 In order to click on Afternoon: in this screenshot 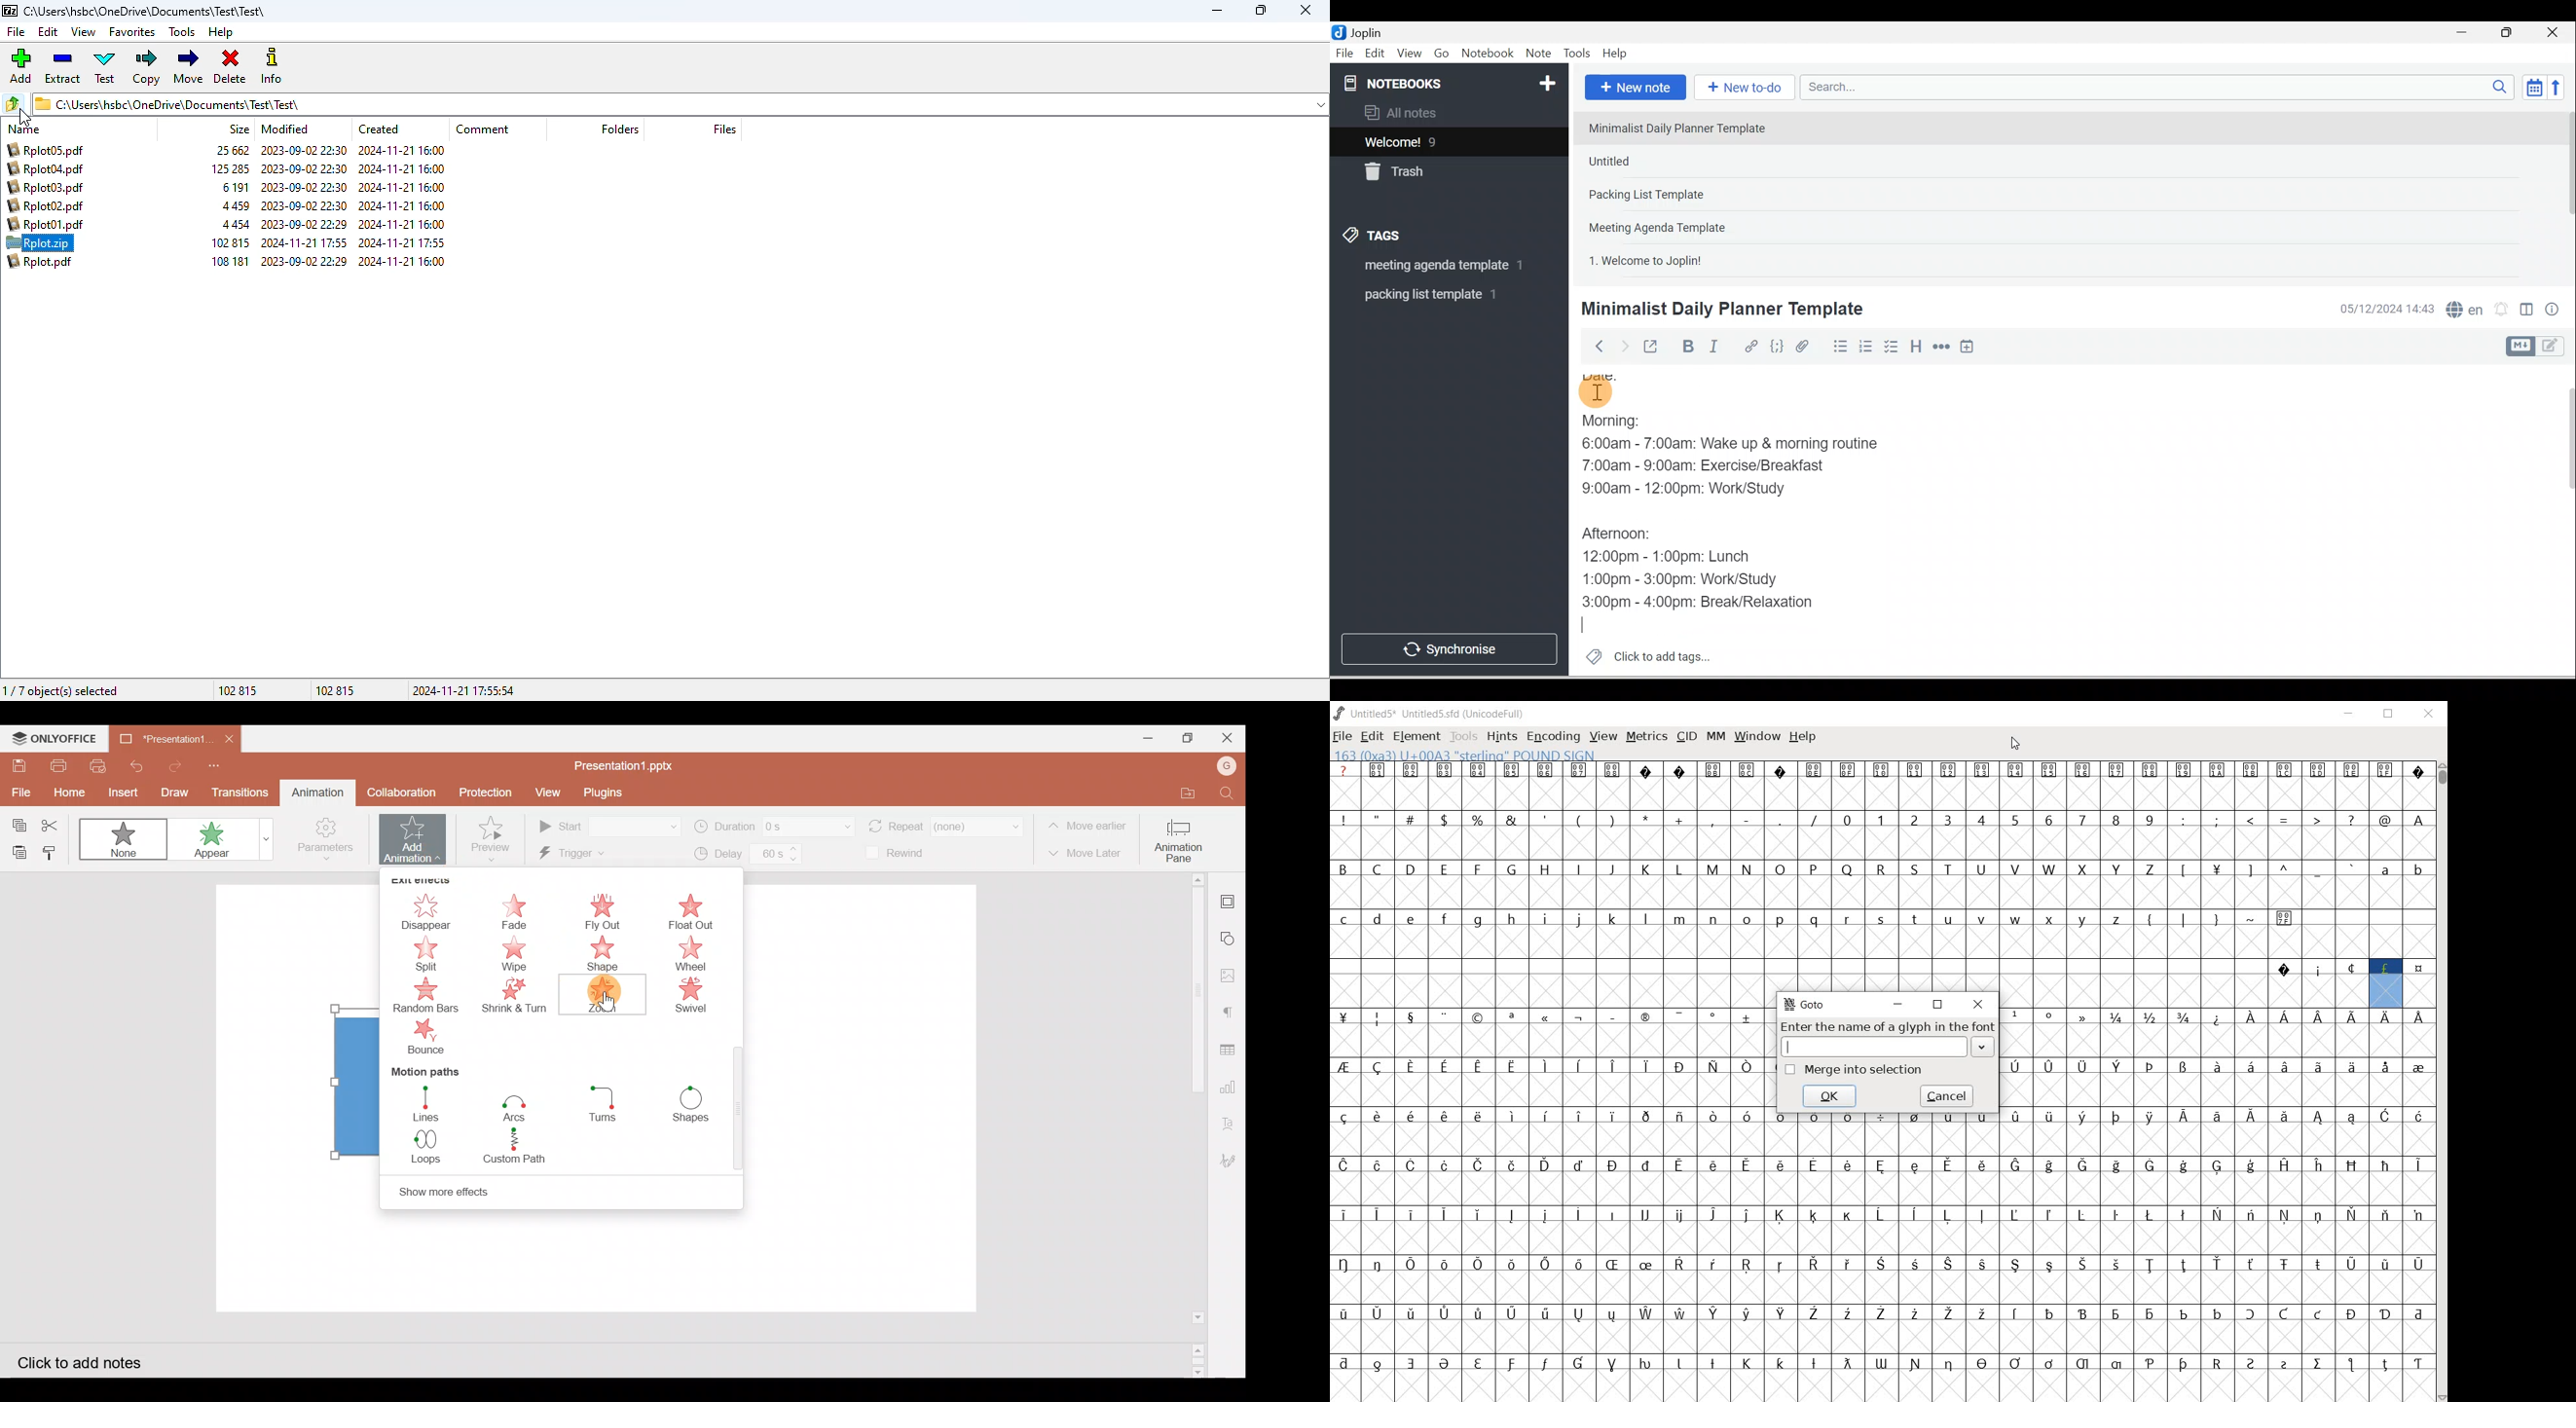, I will do `click(1624, 535)`.